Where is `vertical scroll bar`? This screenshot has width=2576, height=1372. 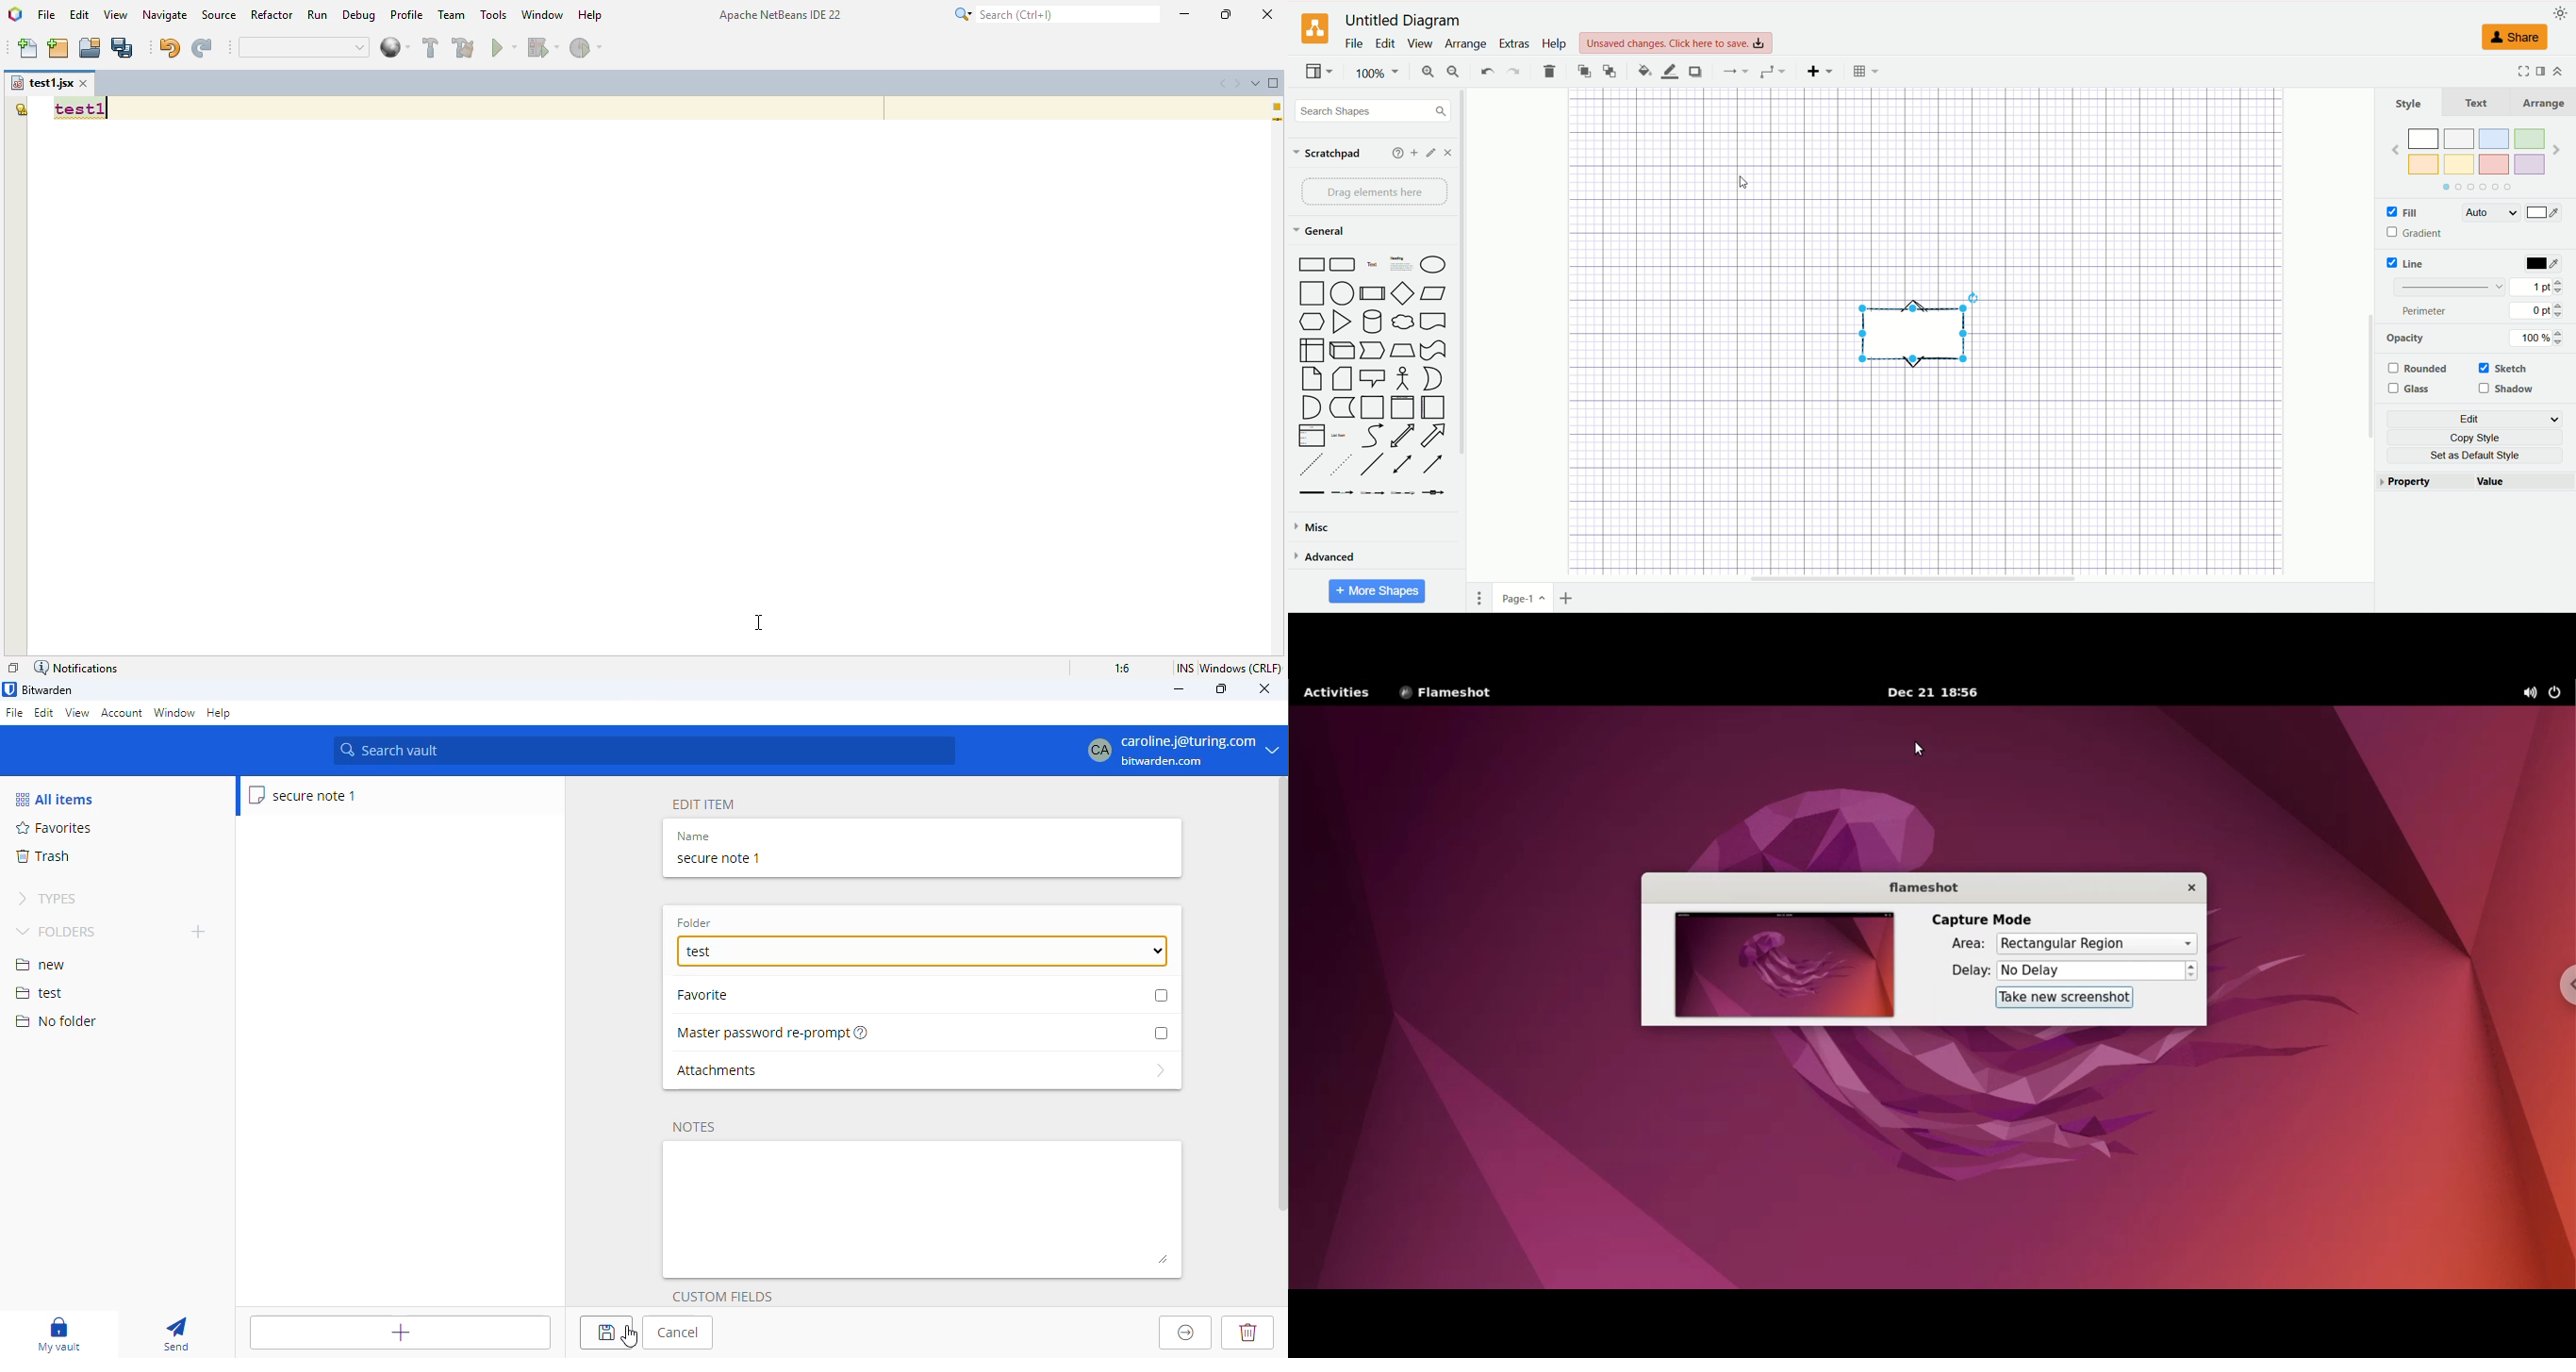 vertical scroll bar is located at coordinates (2361, 331).